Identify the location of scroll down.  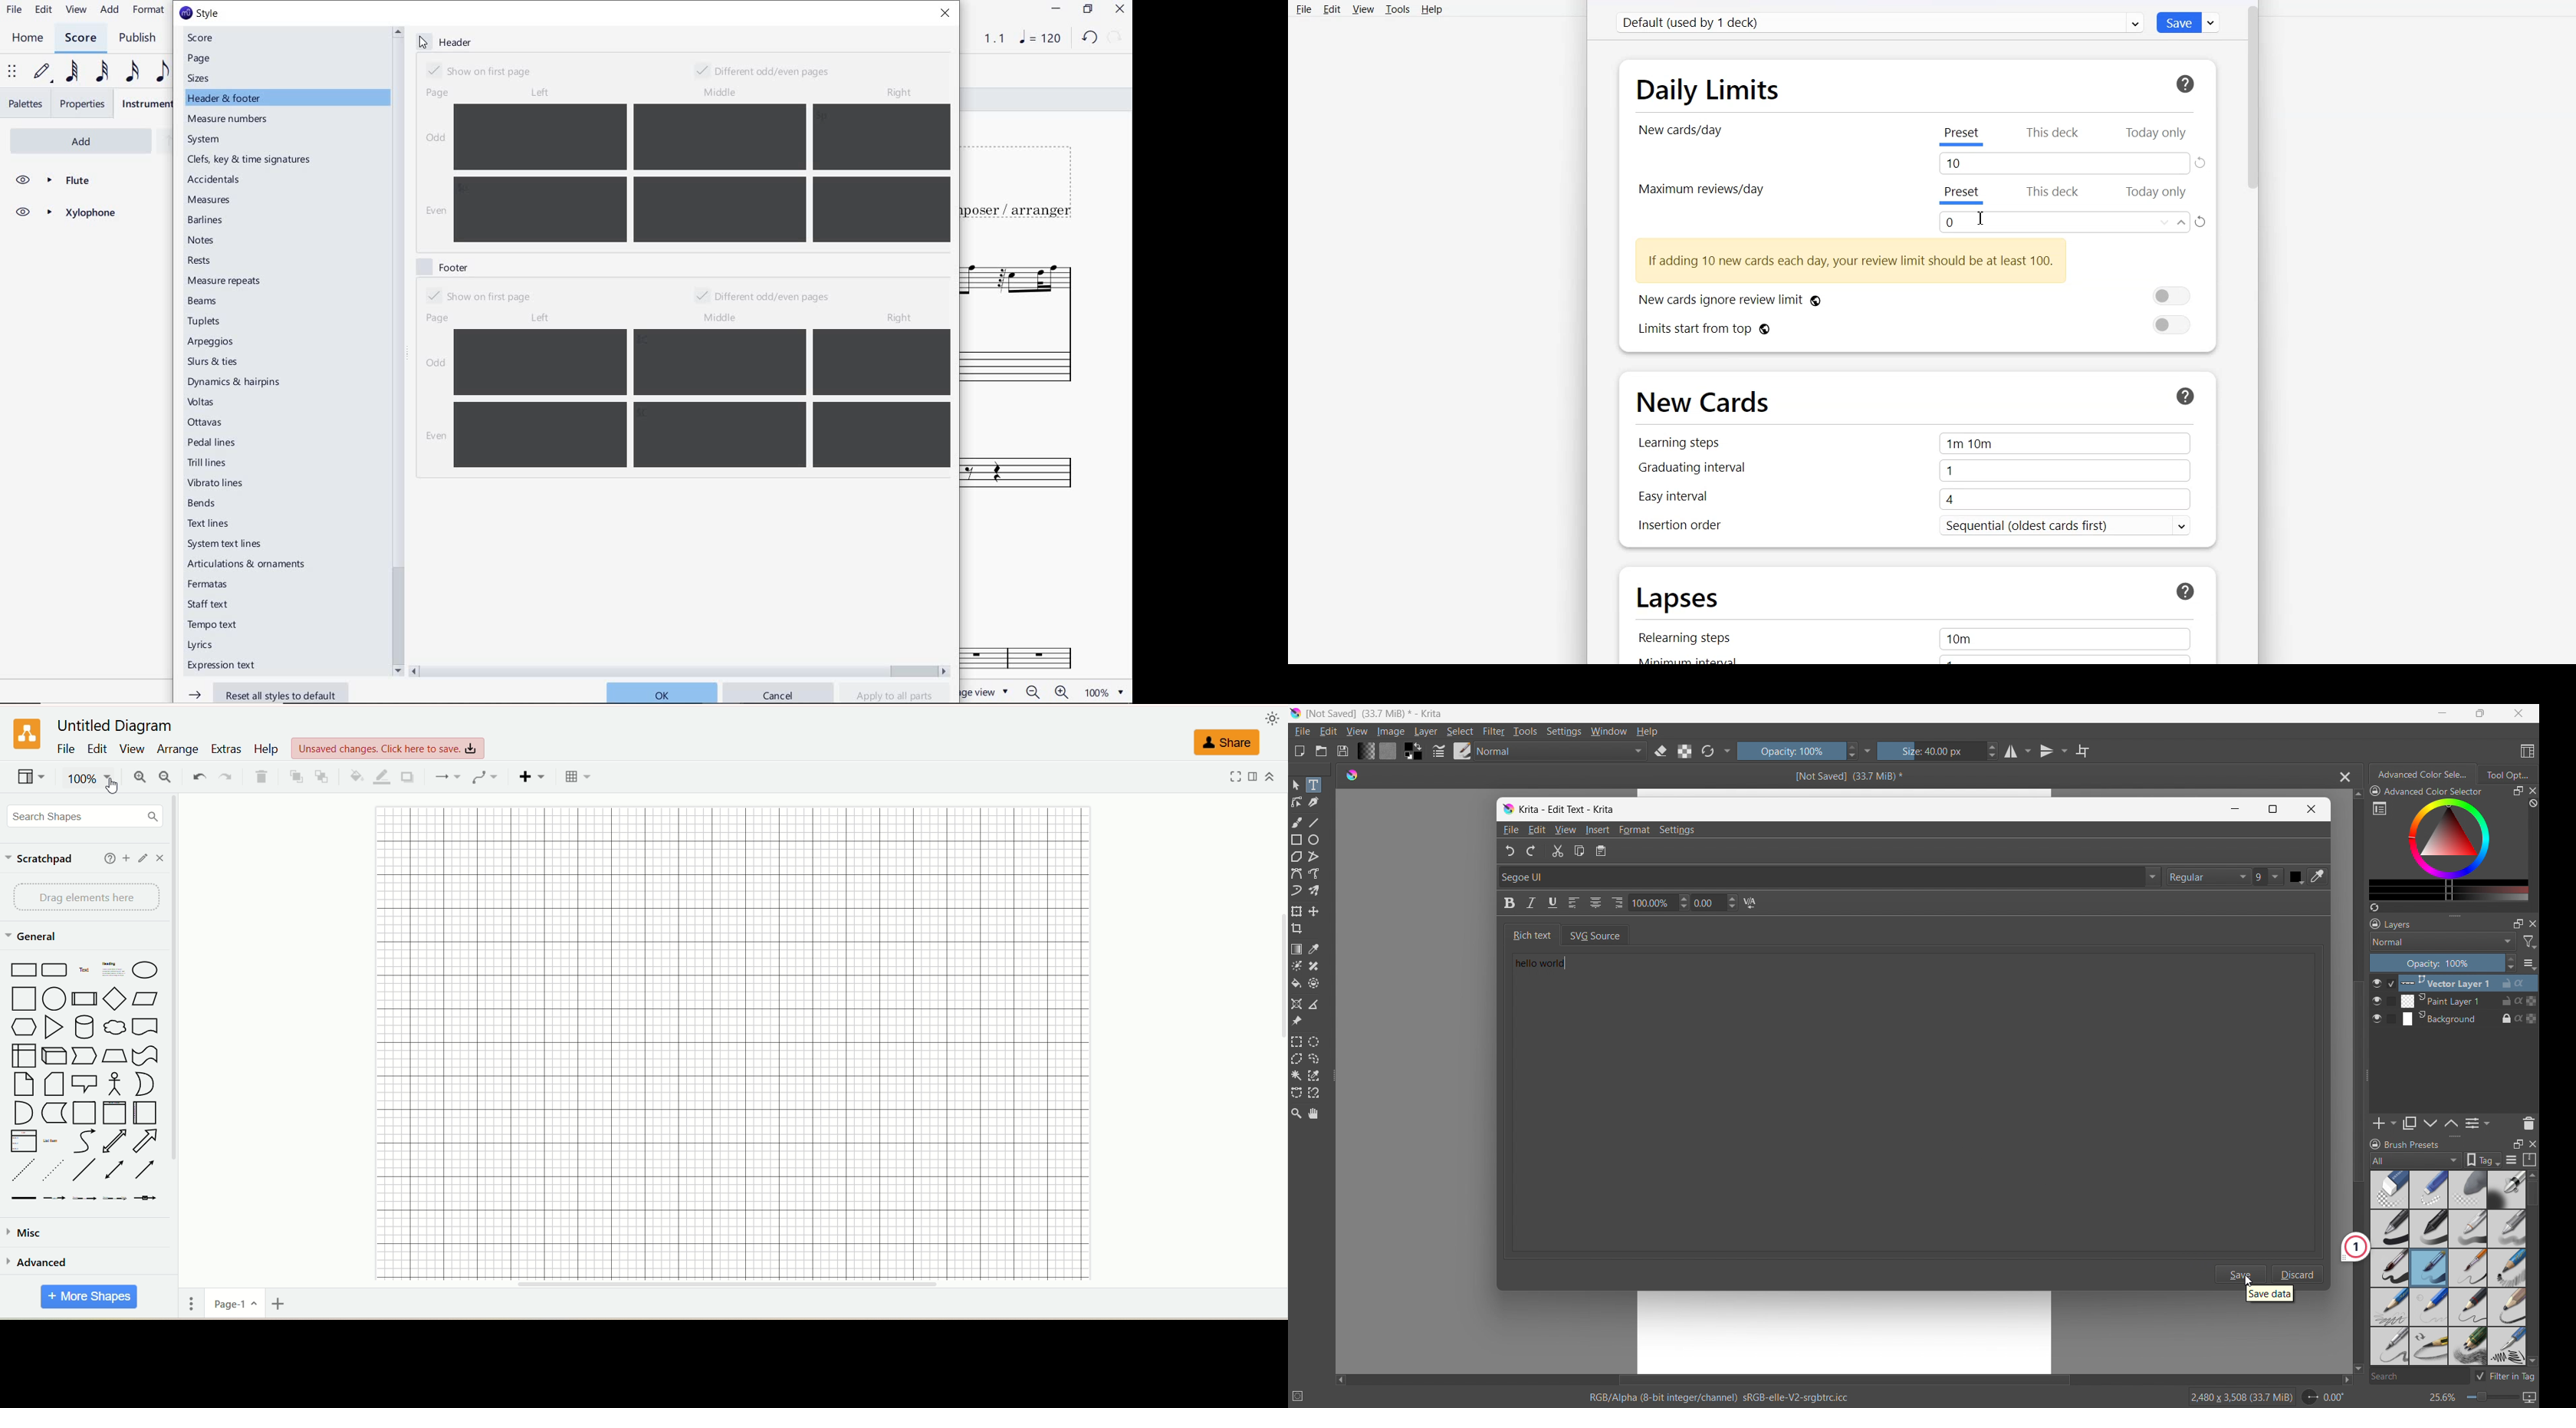
(2357, 1370).